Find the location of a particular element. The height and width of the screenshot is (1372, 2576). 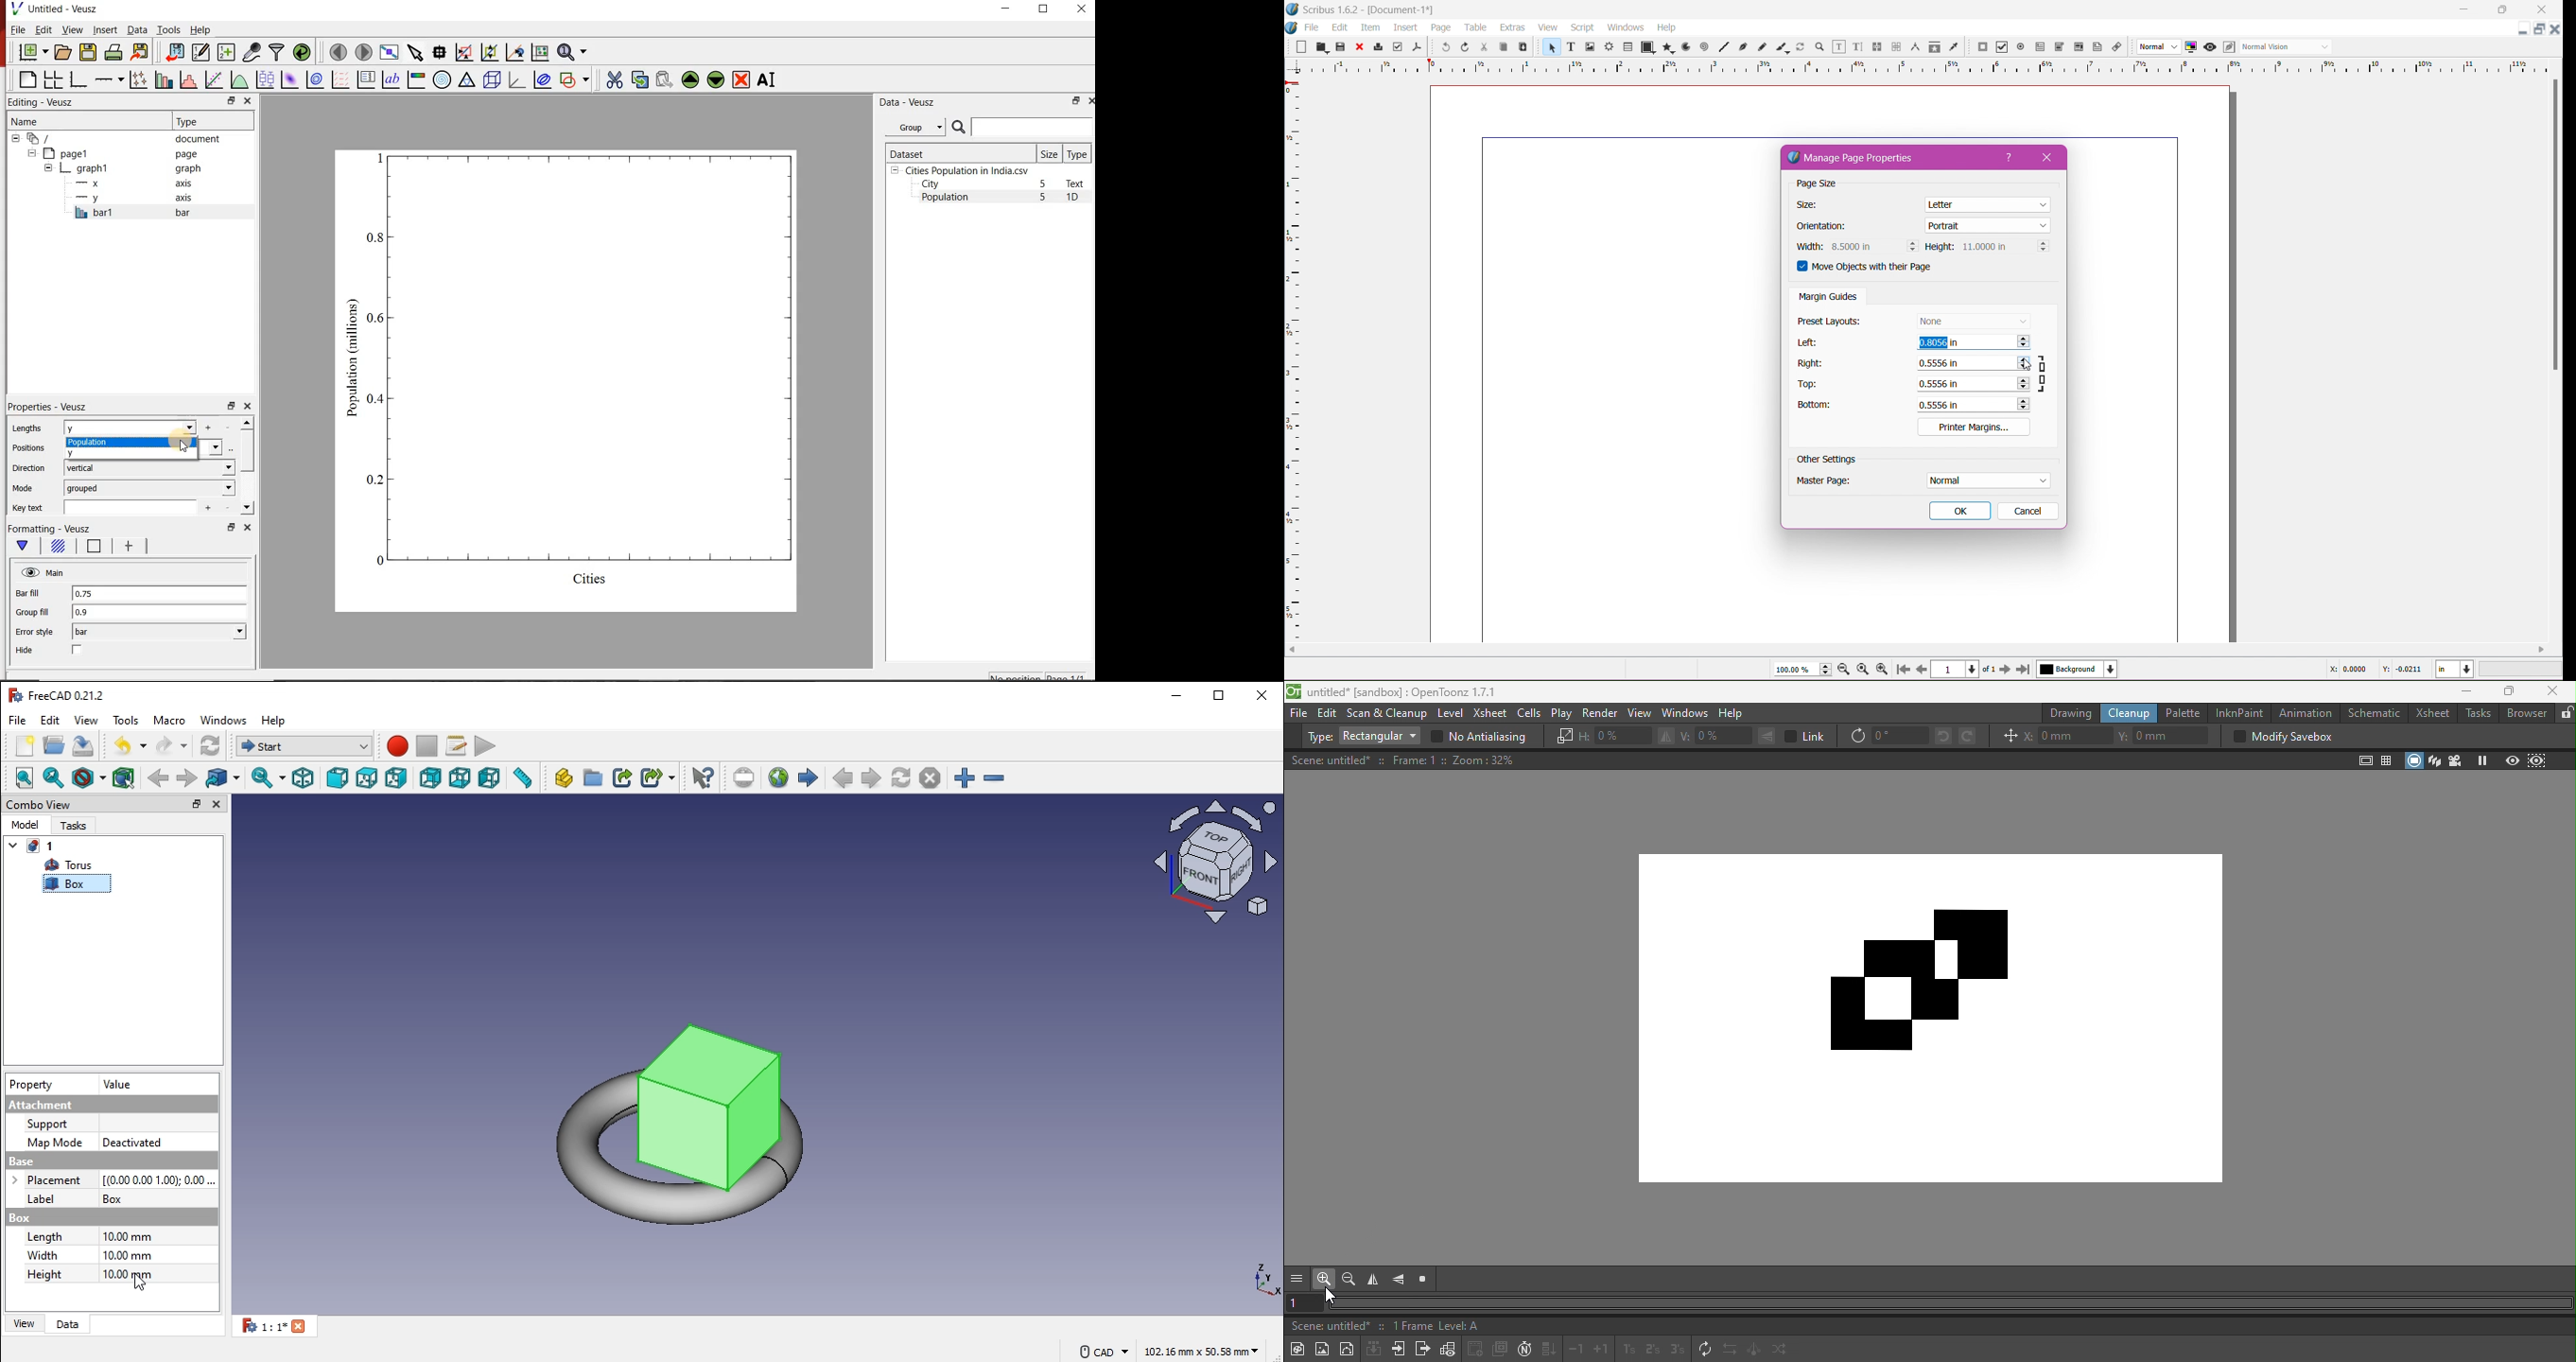

left is located at coordinates (490, 778).